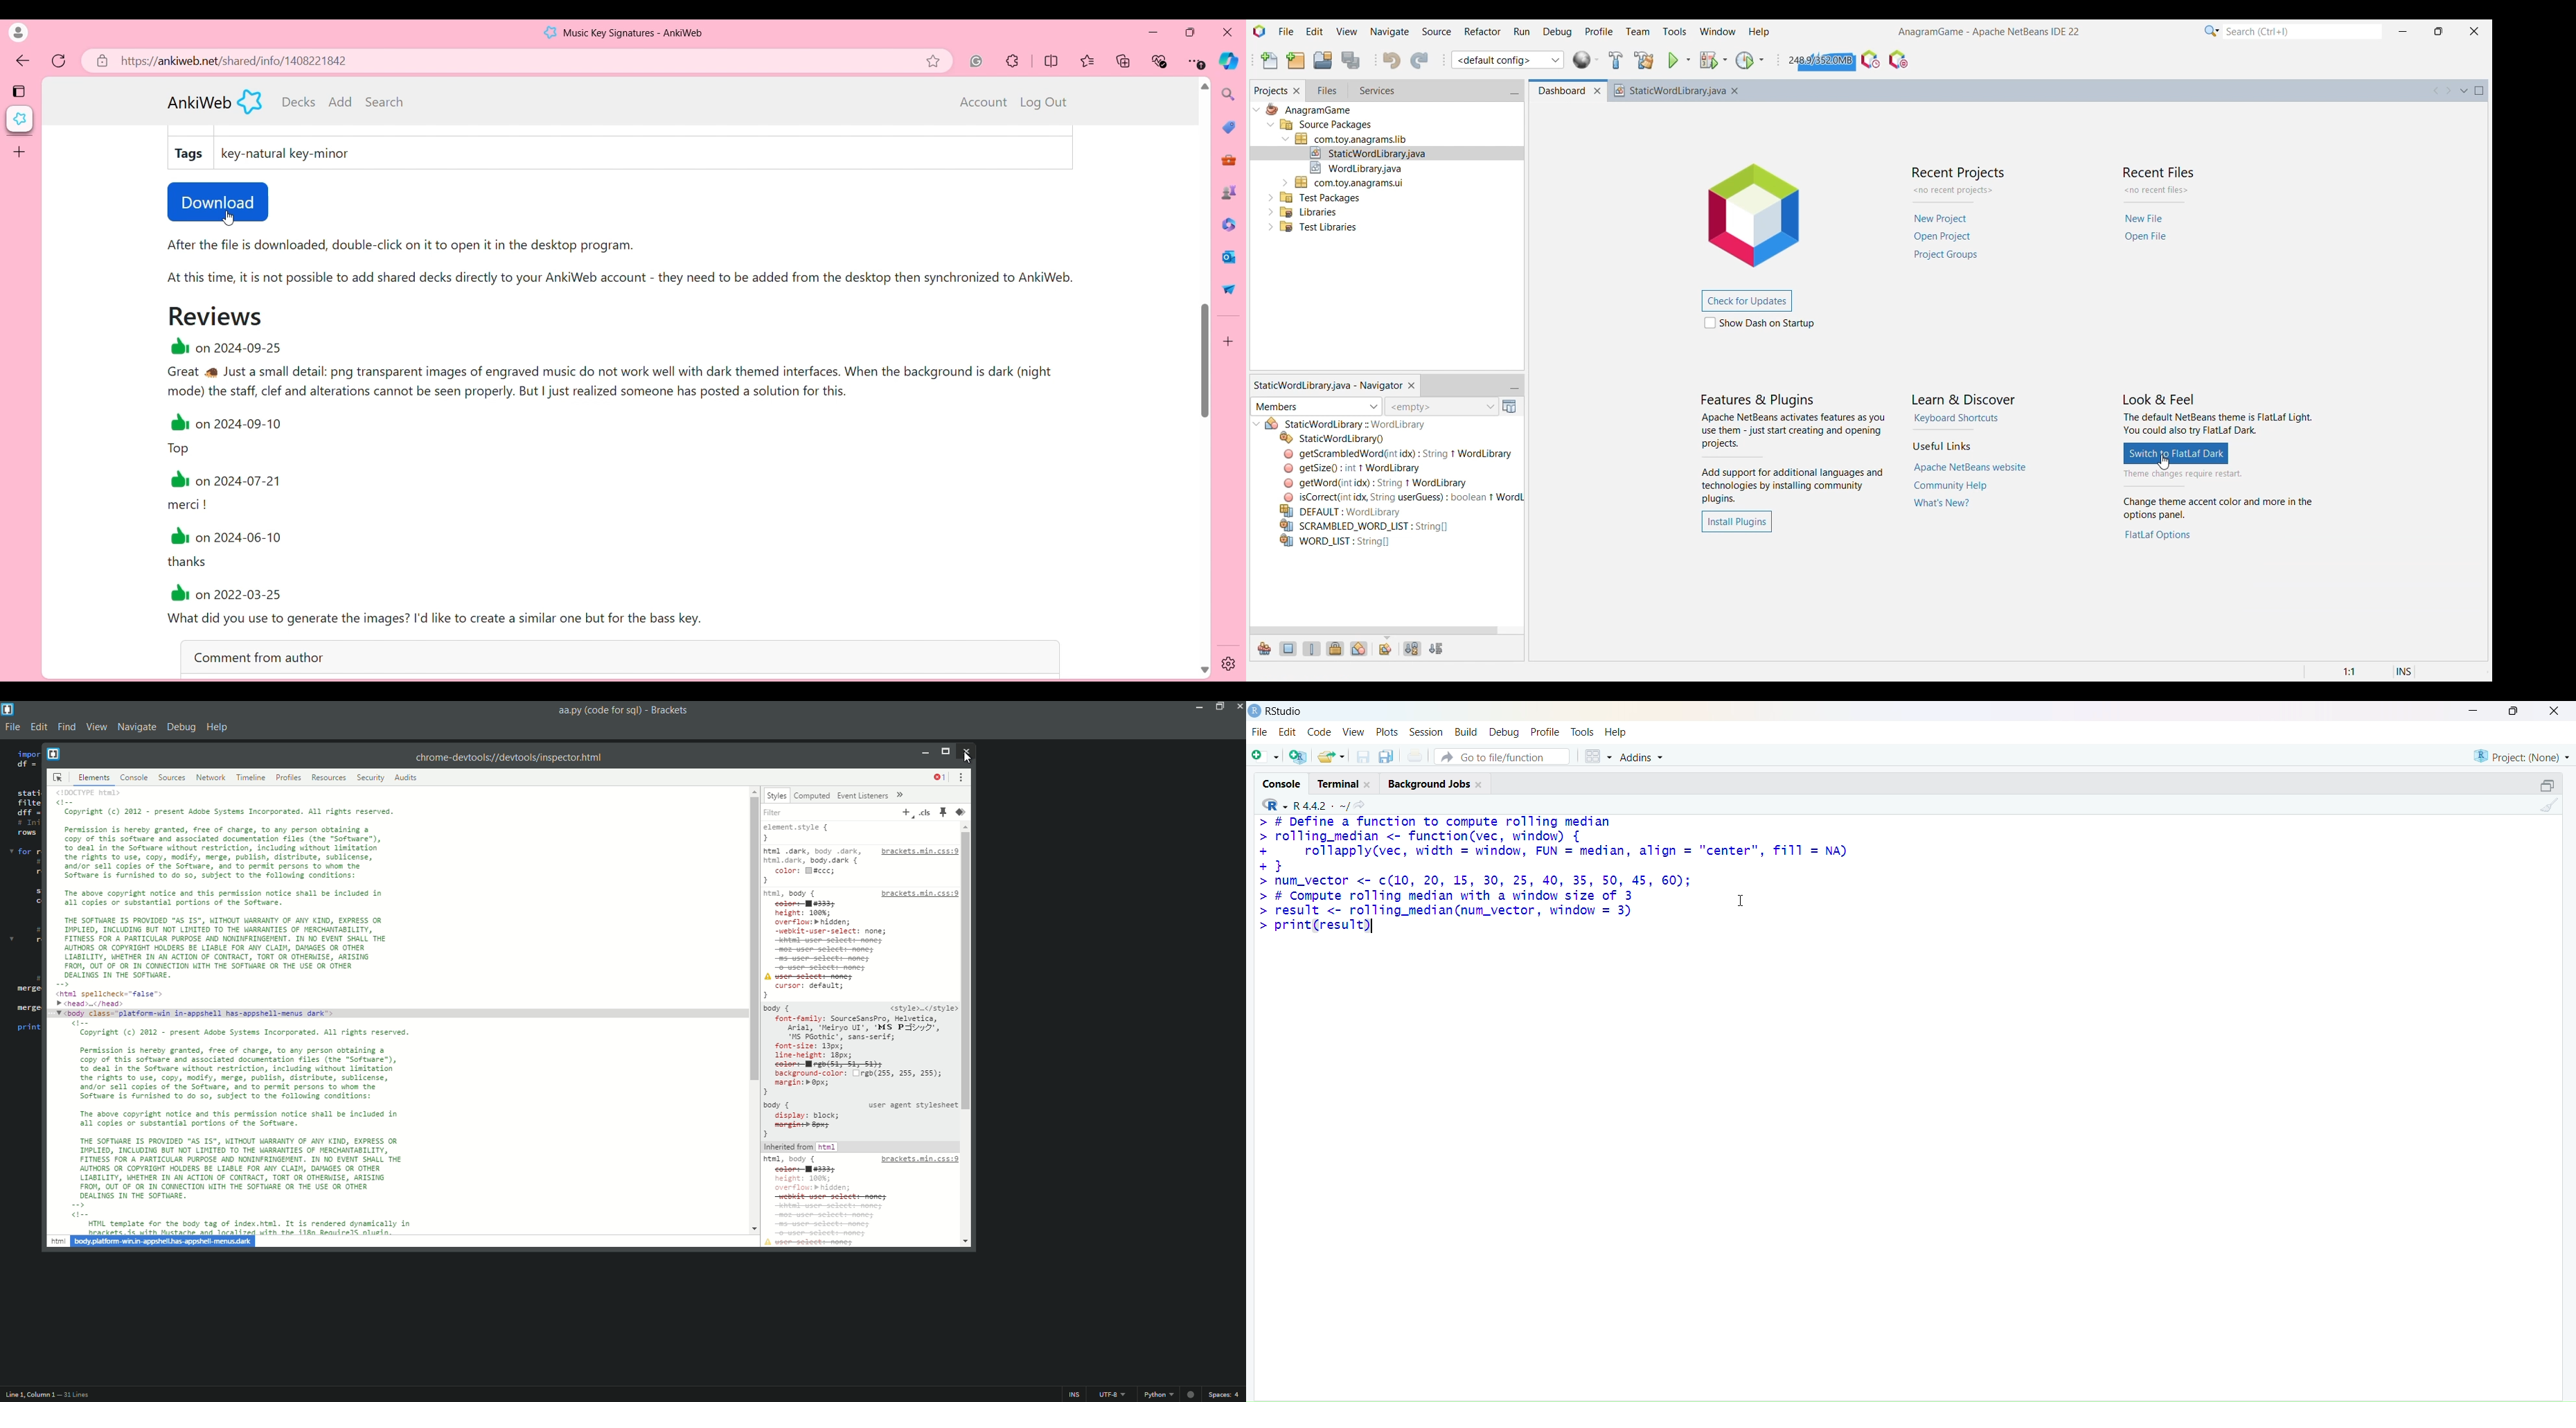  Describe the element at coordinates (2549, 805) in the screenshot. I see `clean` at that location.